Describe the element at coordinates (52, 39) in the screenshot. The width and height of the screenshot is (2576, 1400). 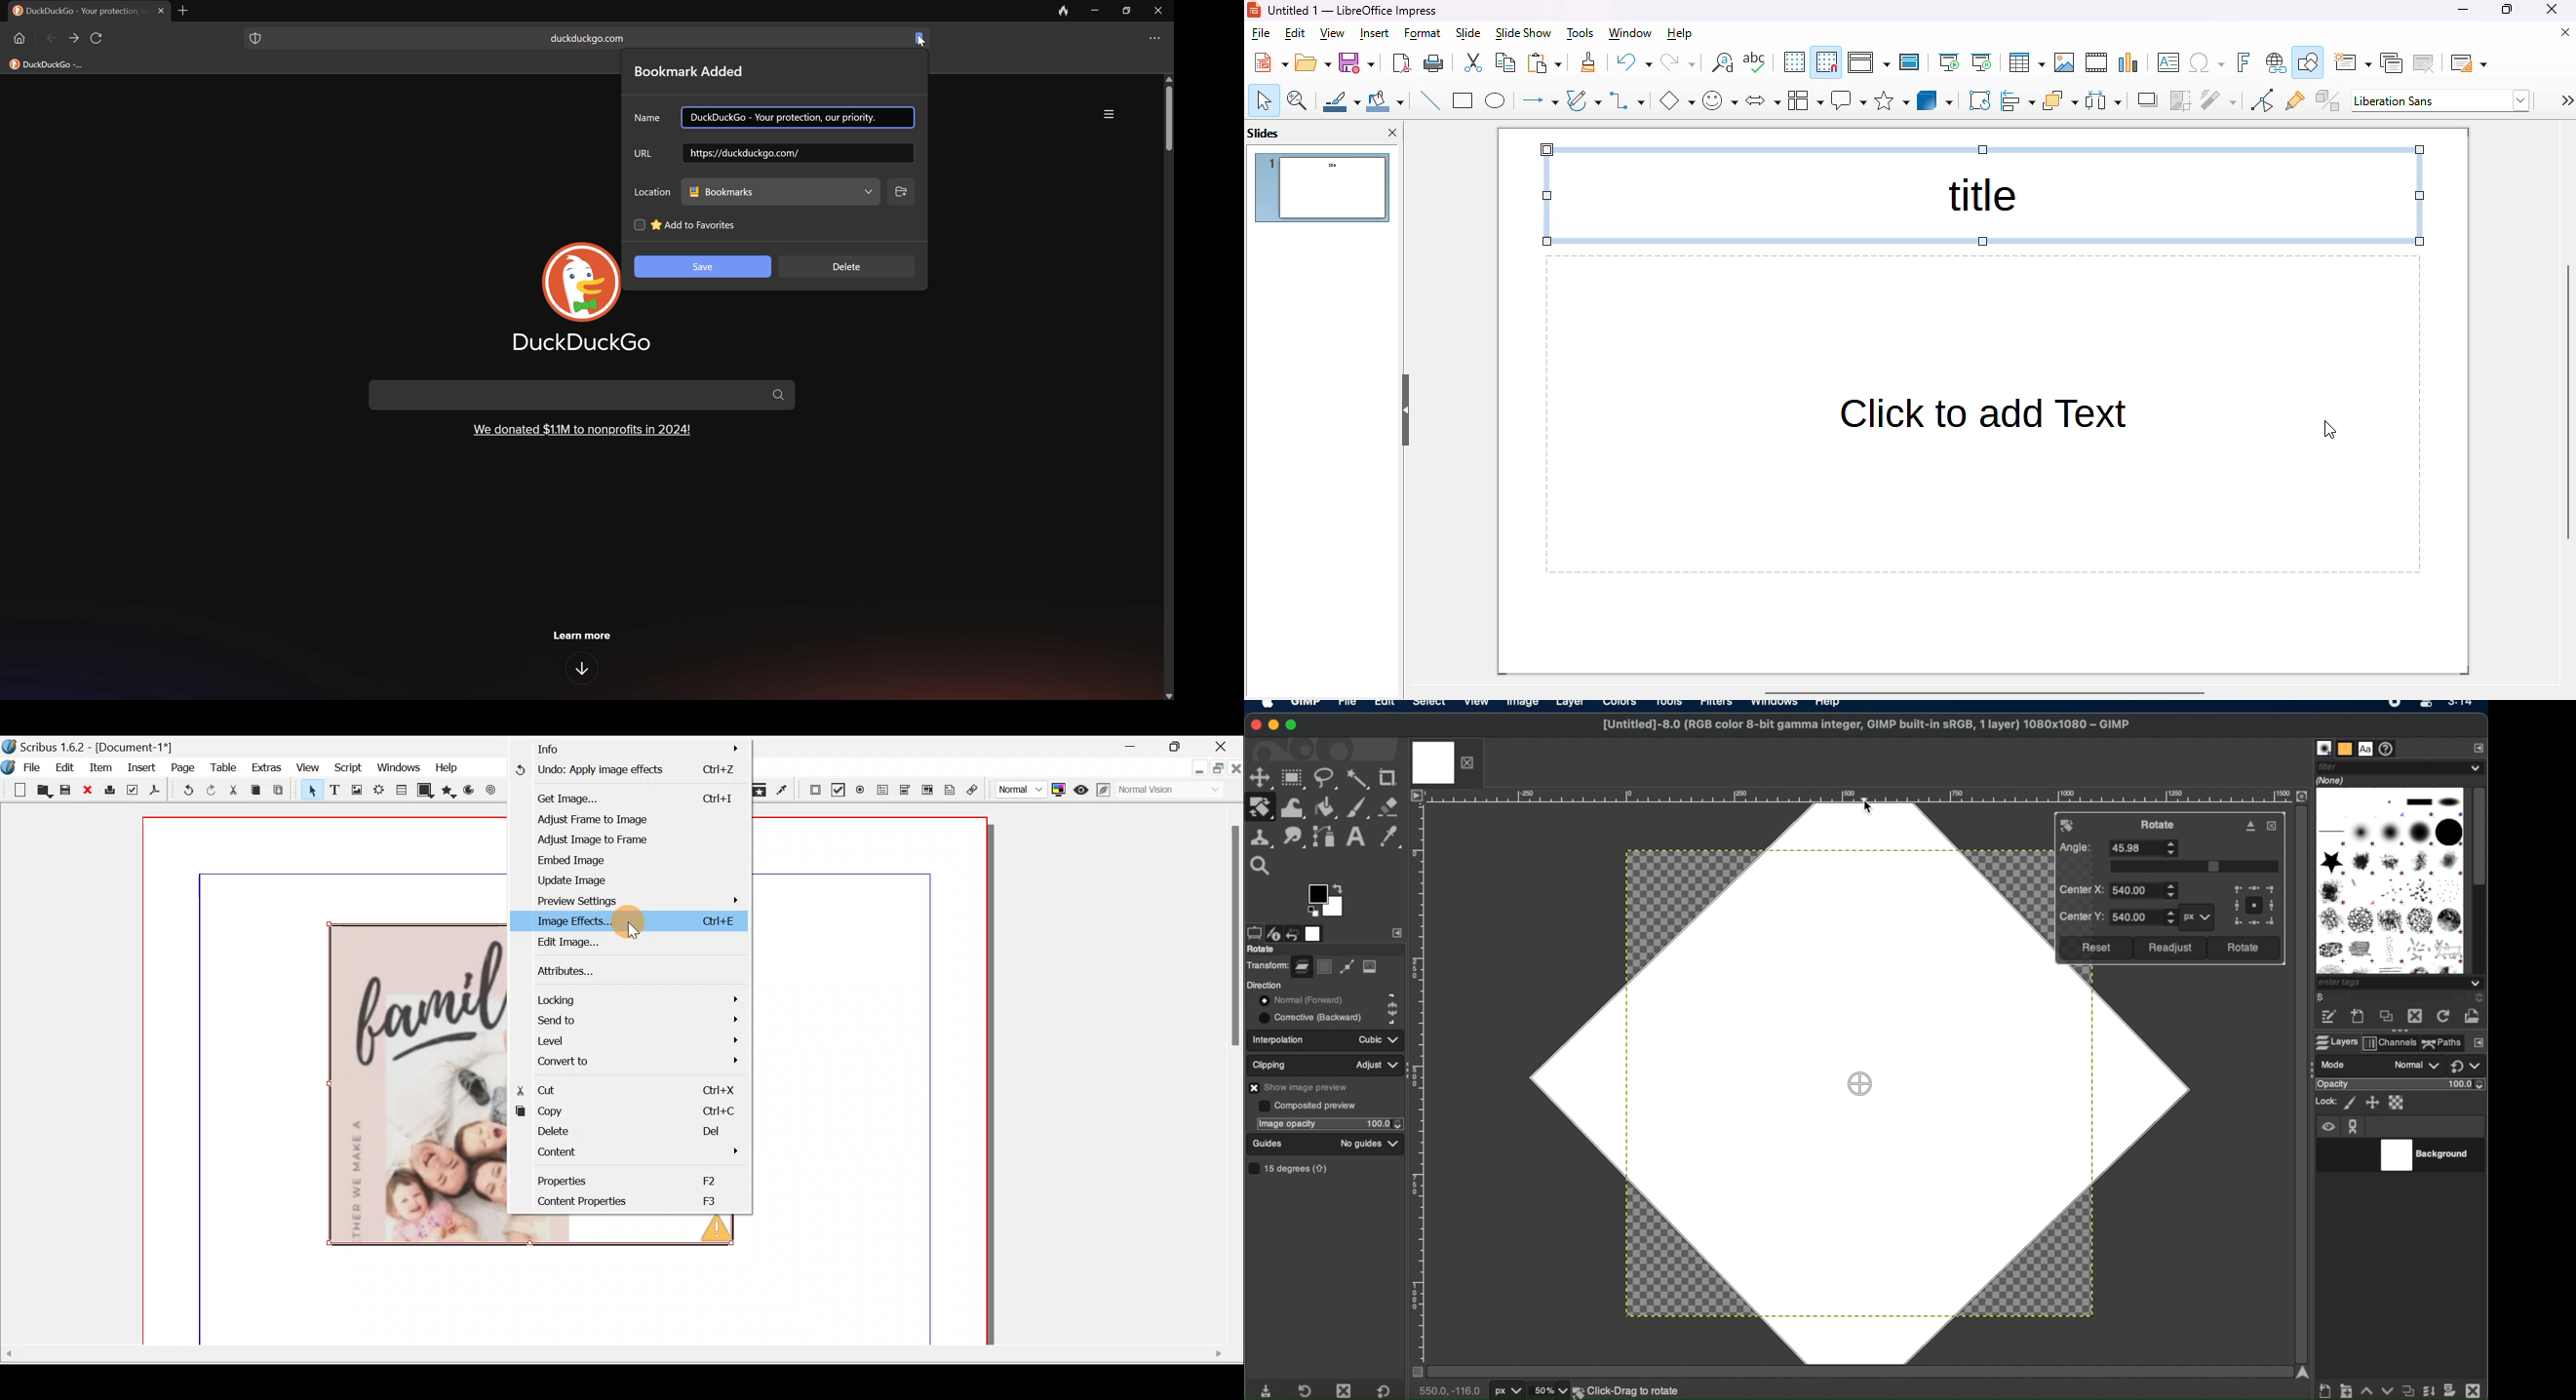
I see `Previous` at that location.